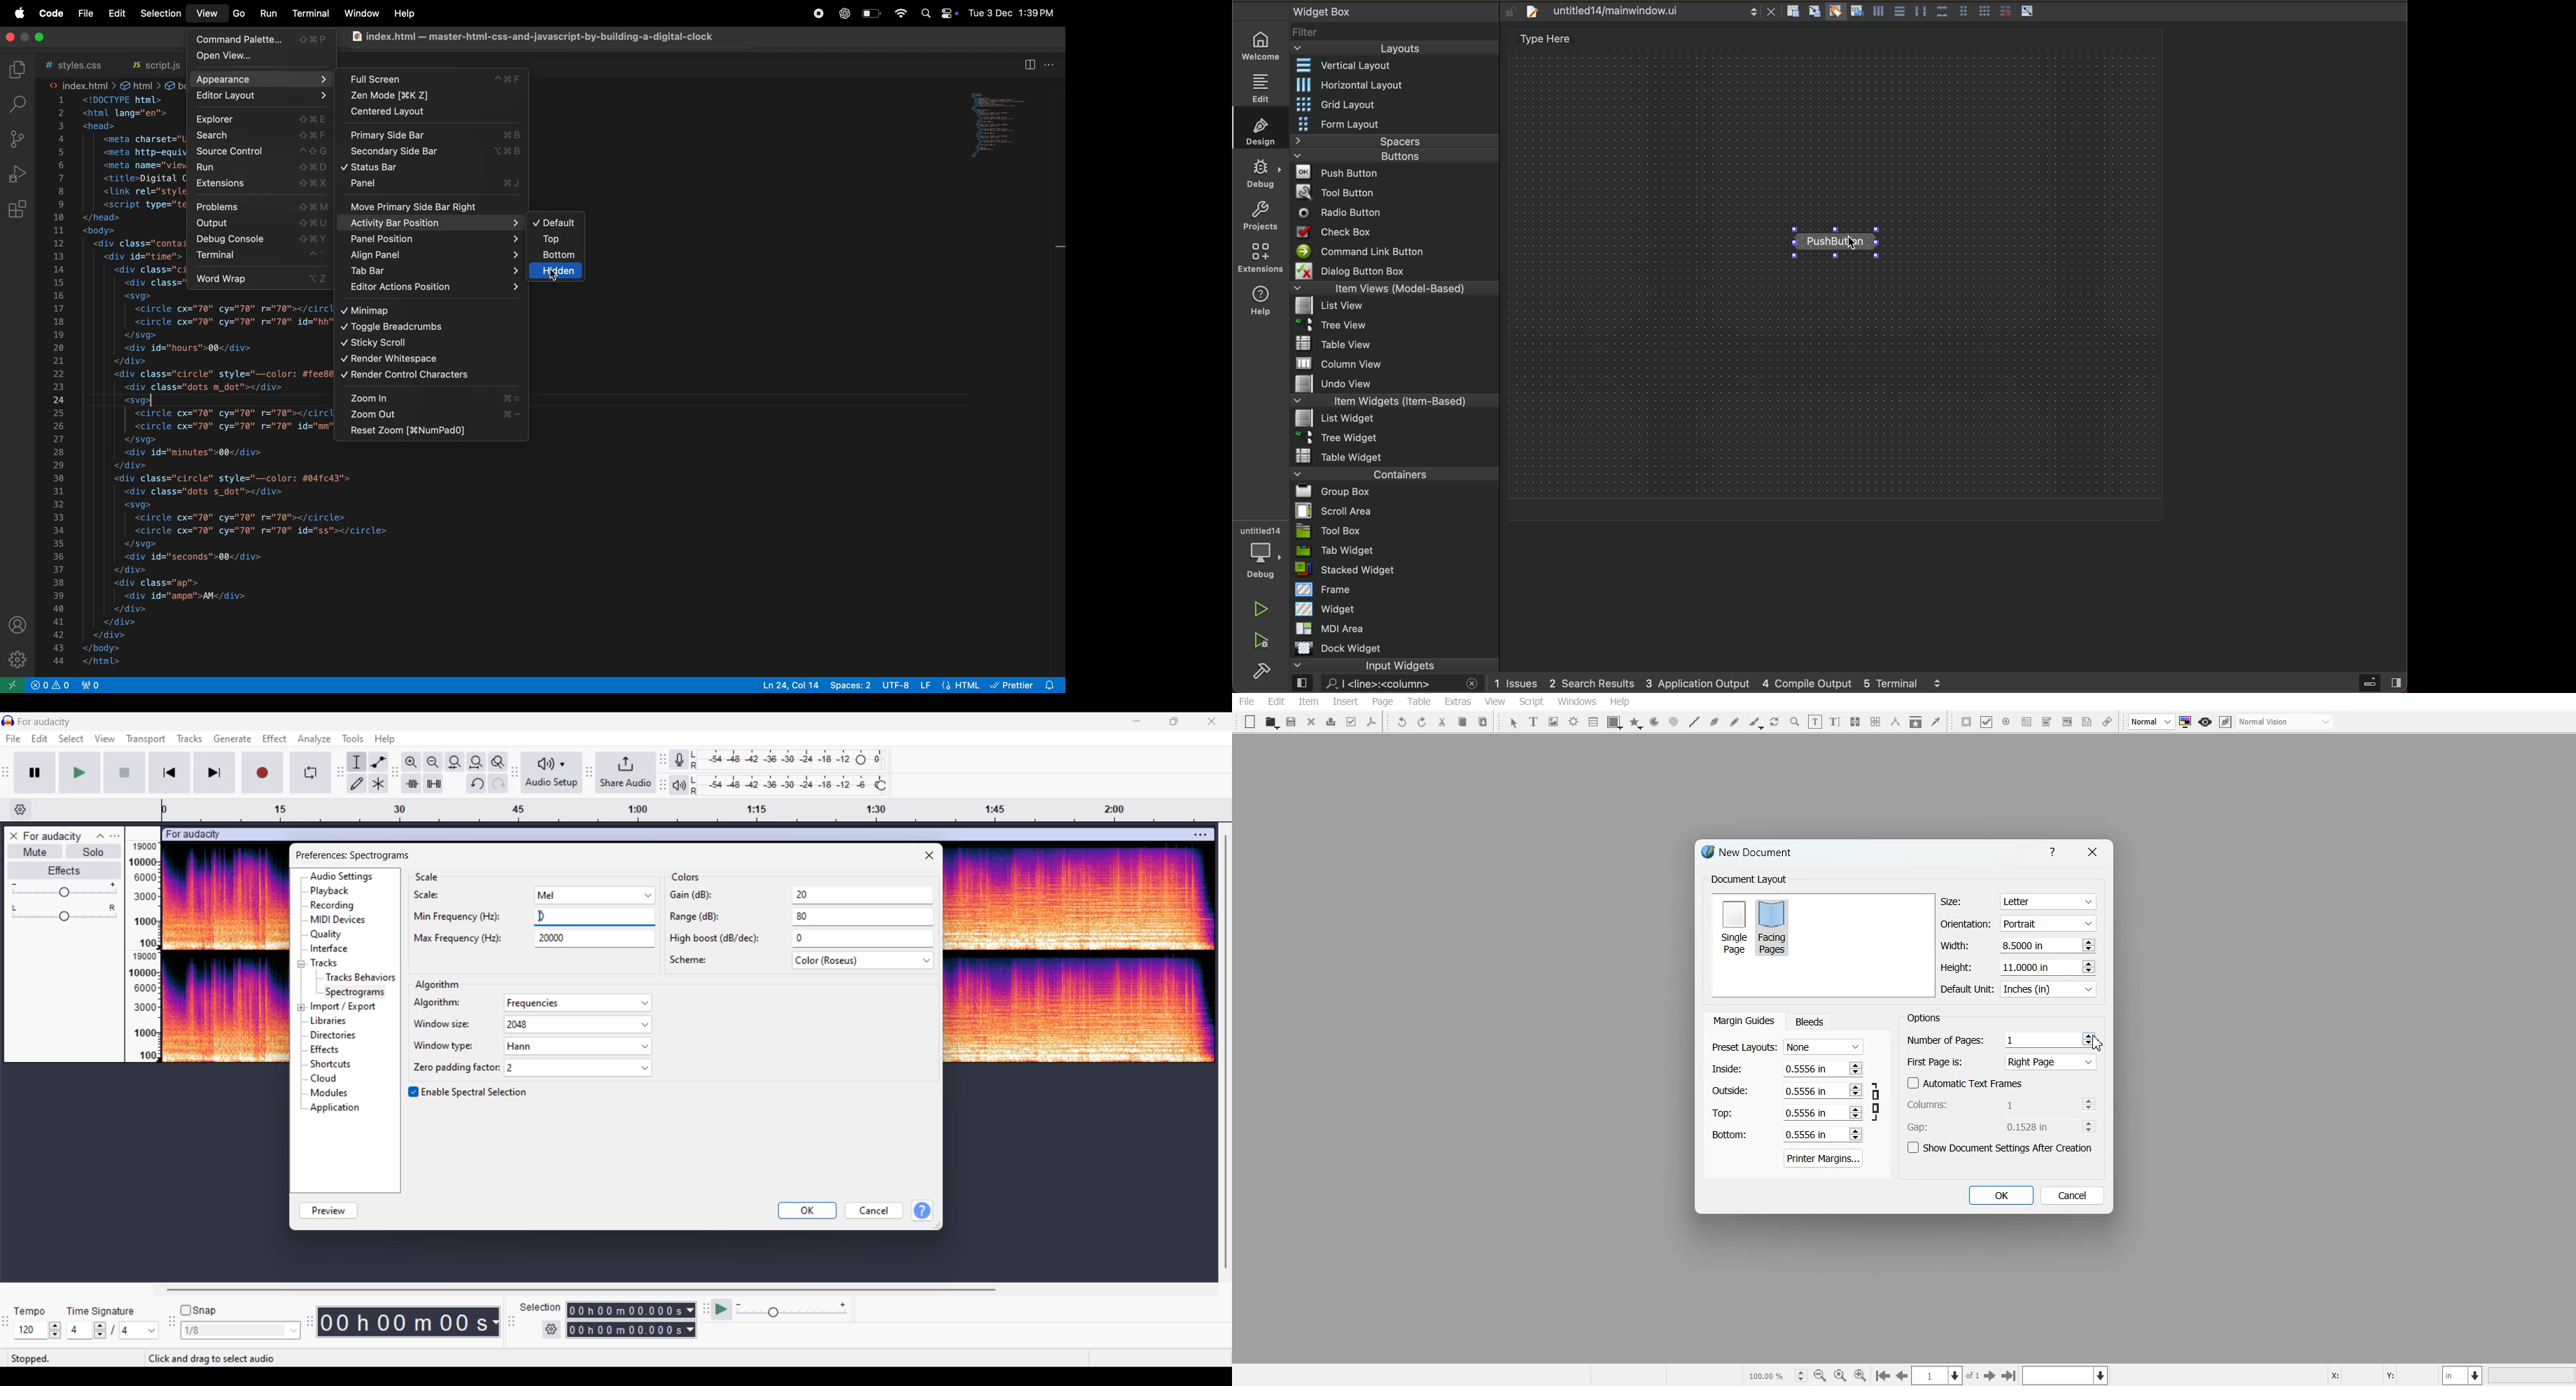  Describe the element at coordinates (1788, 1091) in the screenshot. I see `Right margin adjuster` at that location.